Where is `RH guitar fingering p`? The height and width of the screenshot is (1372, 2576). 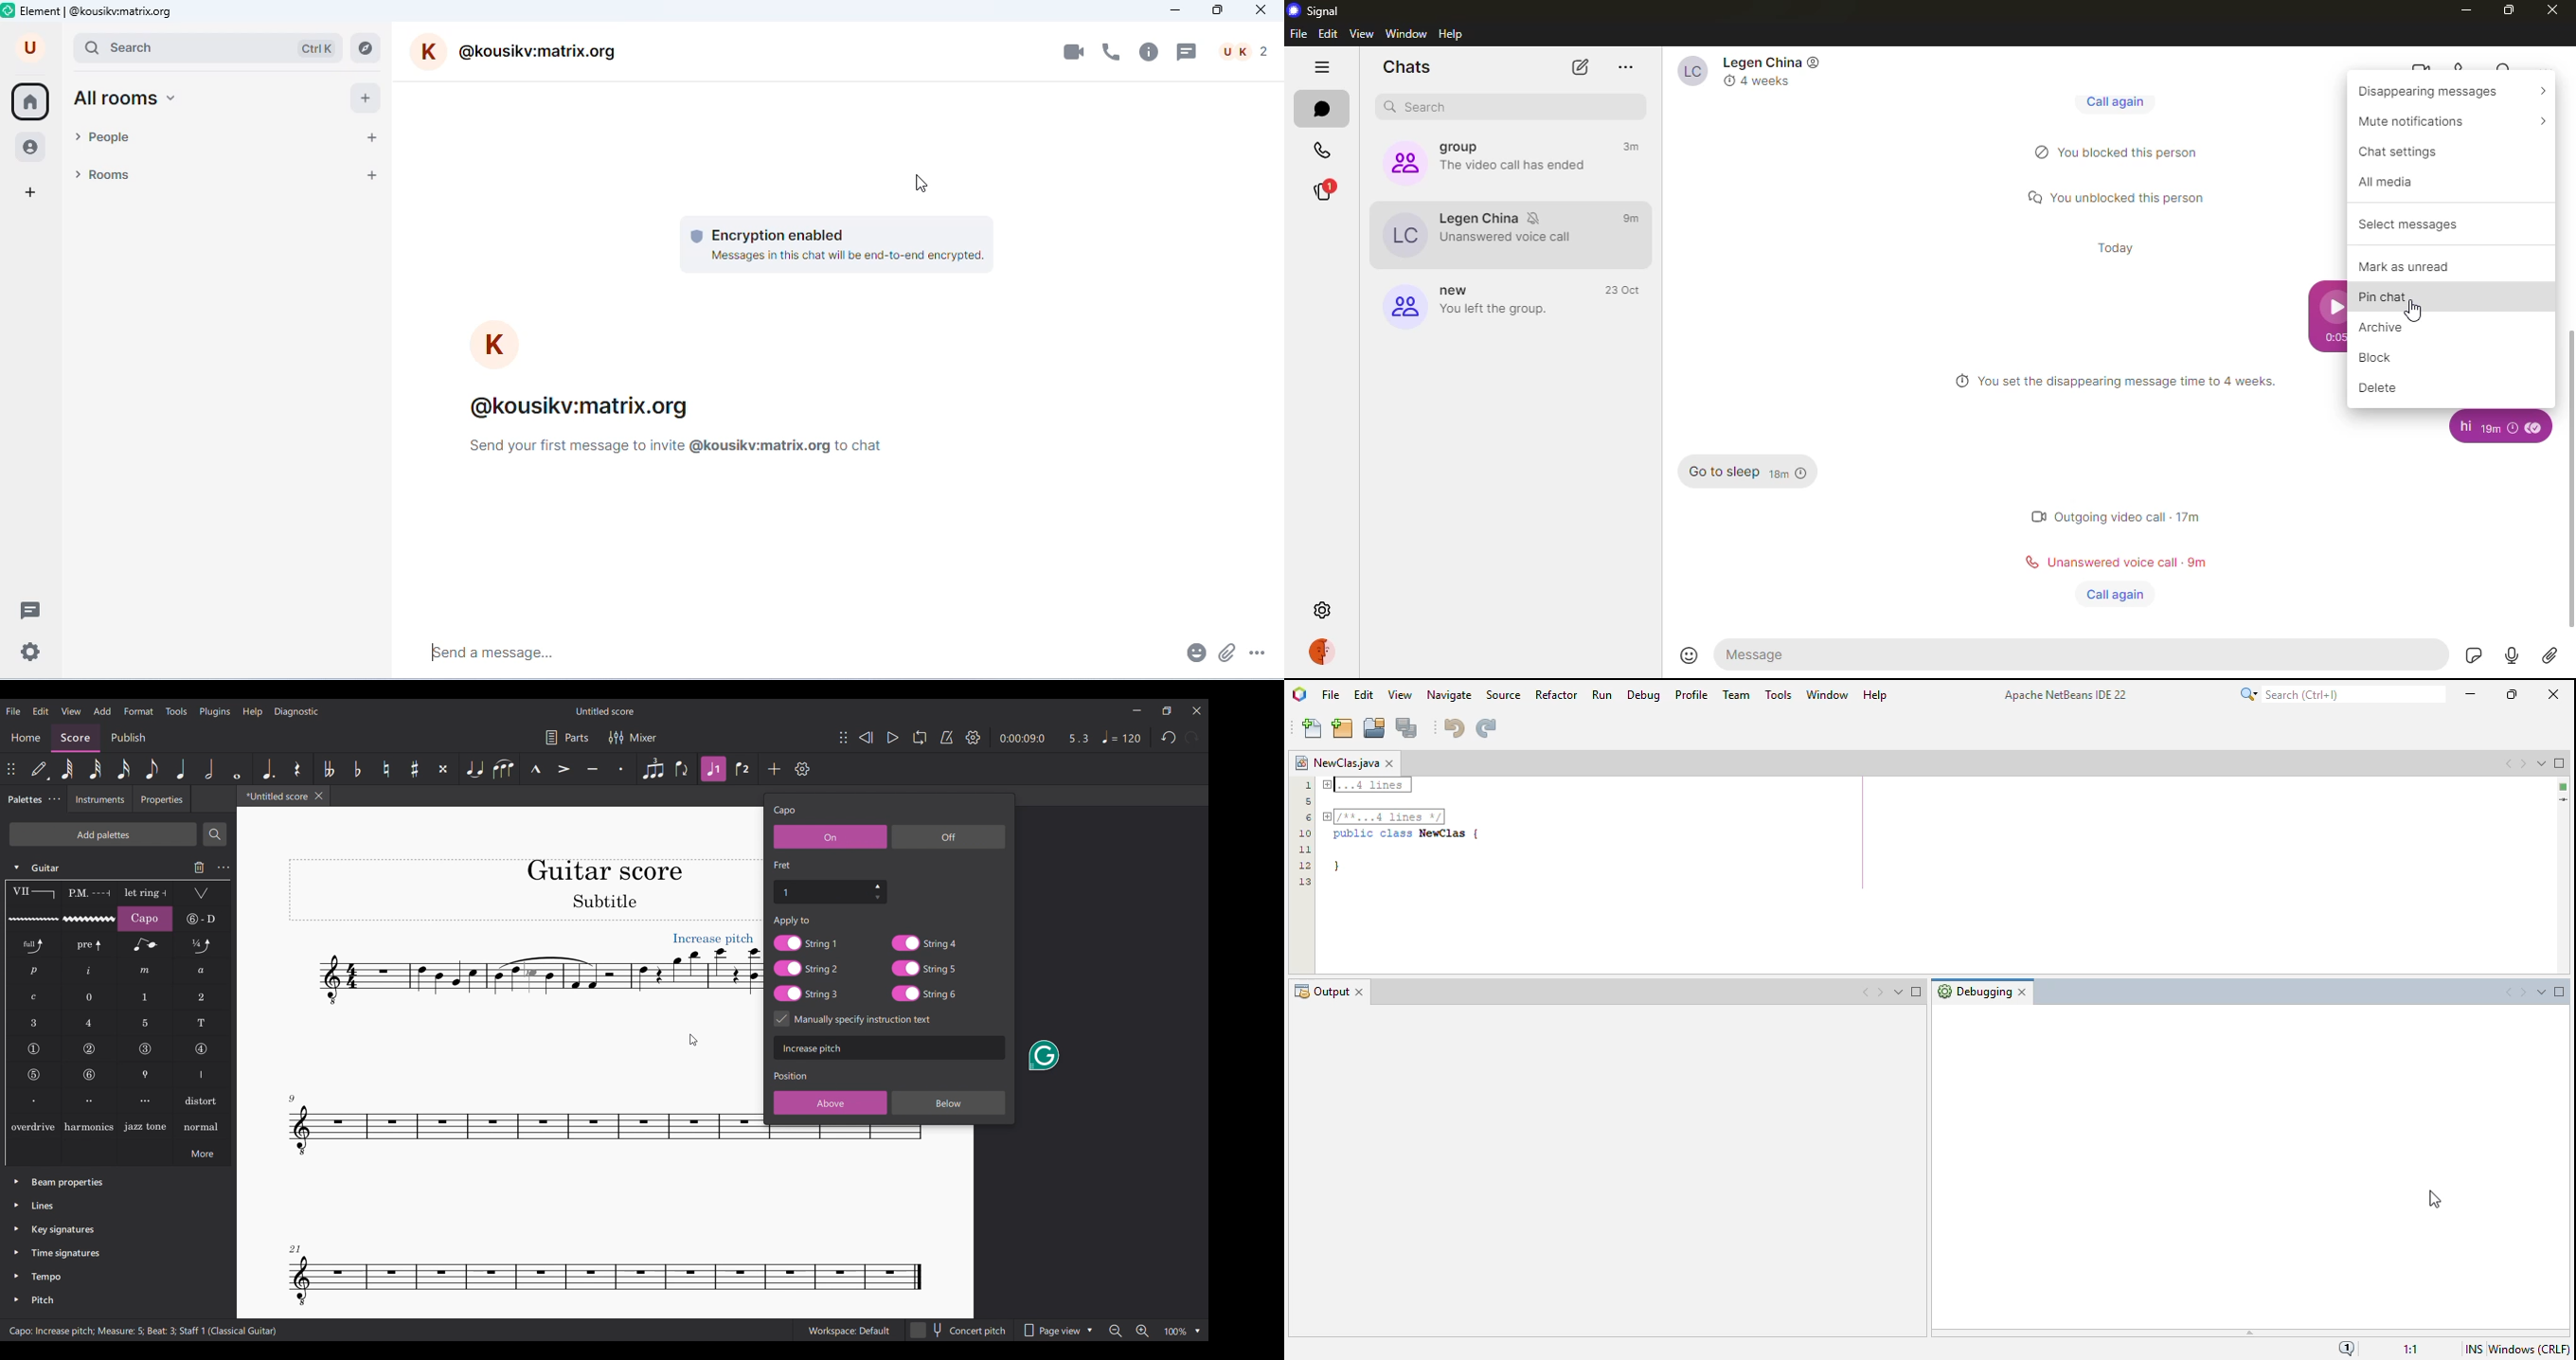 RH guitar fingering p is located at coordinates (34, 971).